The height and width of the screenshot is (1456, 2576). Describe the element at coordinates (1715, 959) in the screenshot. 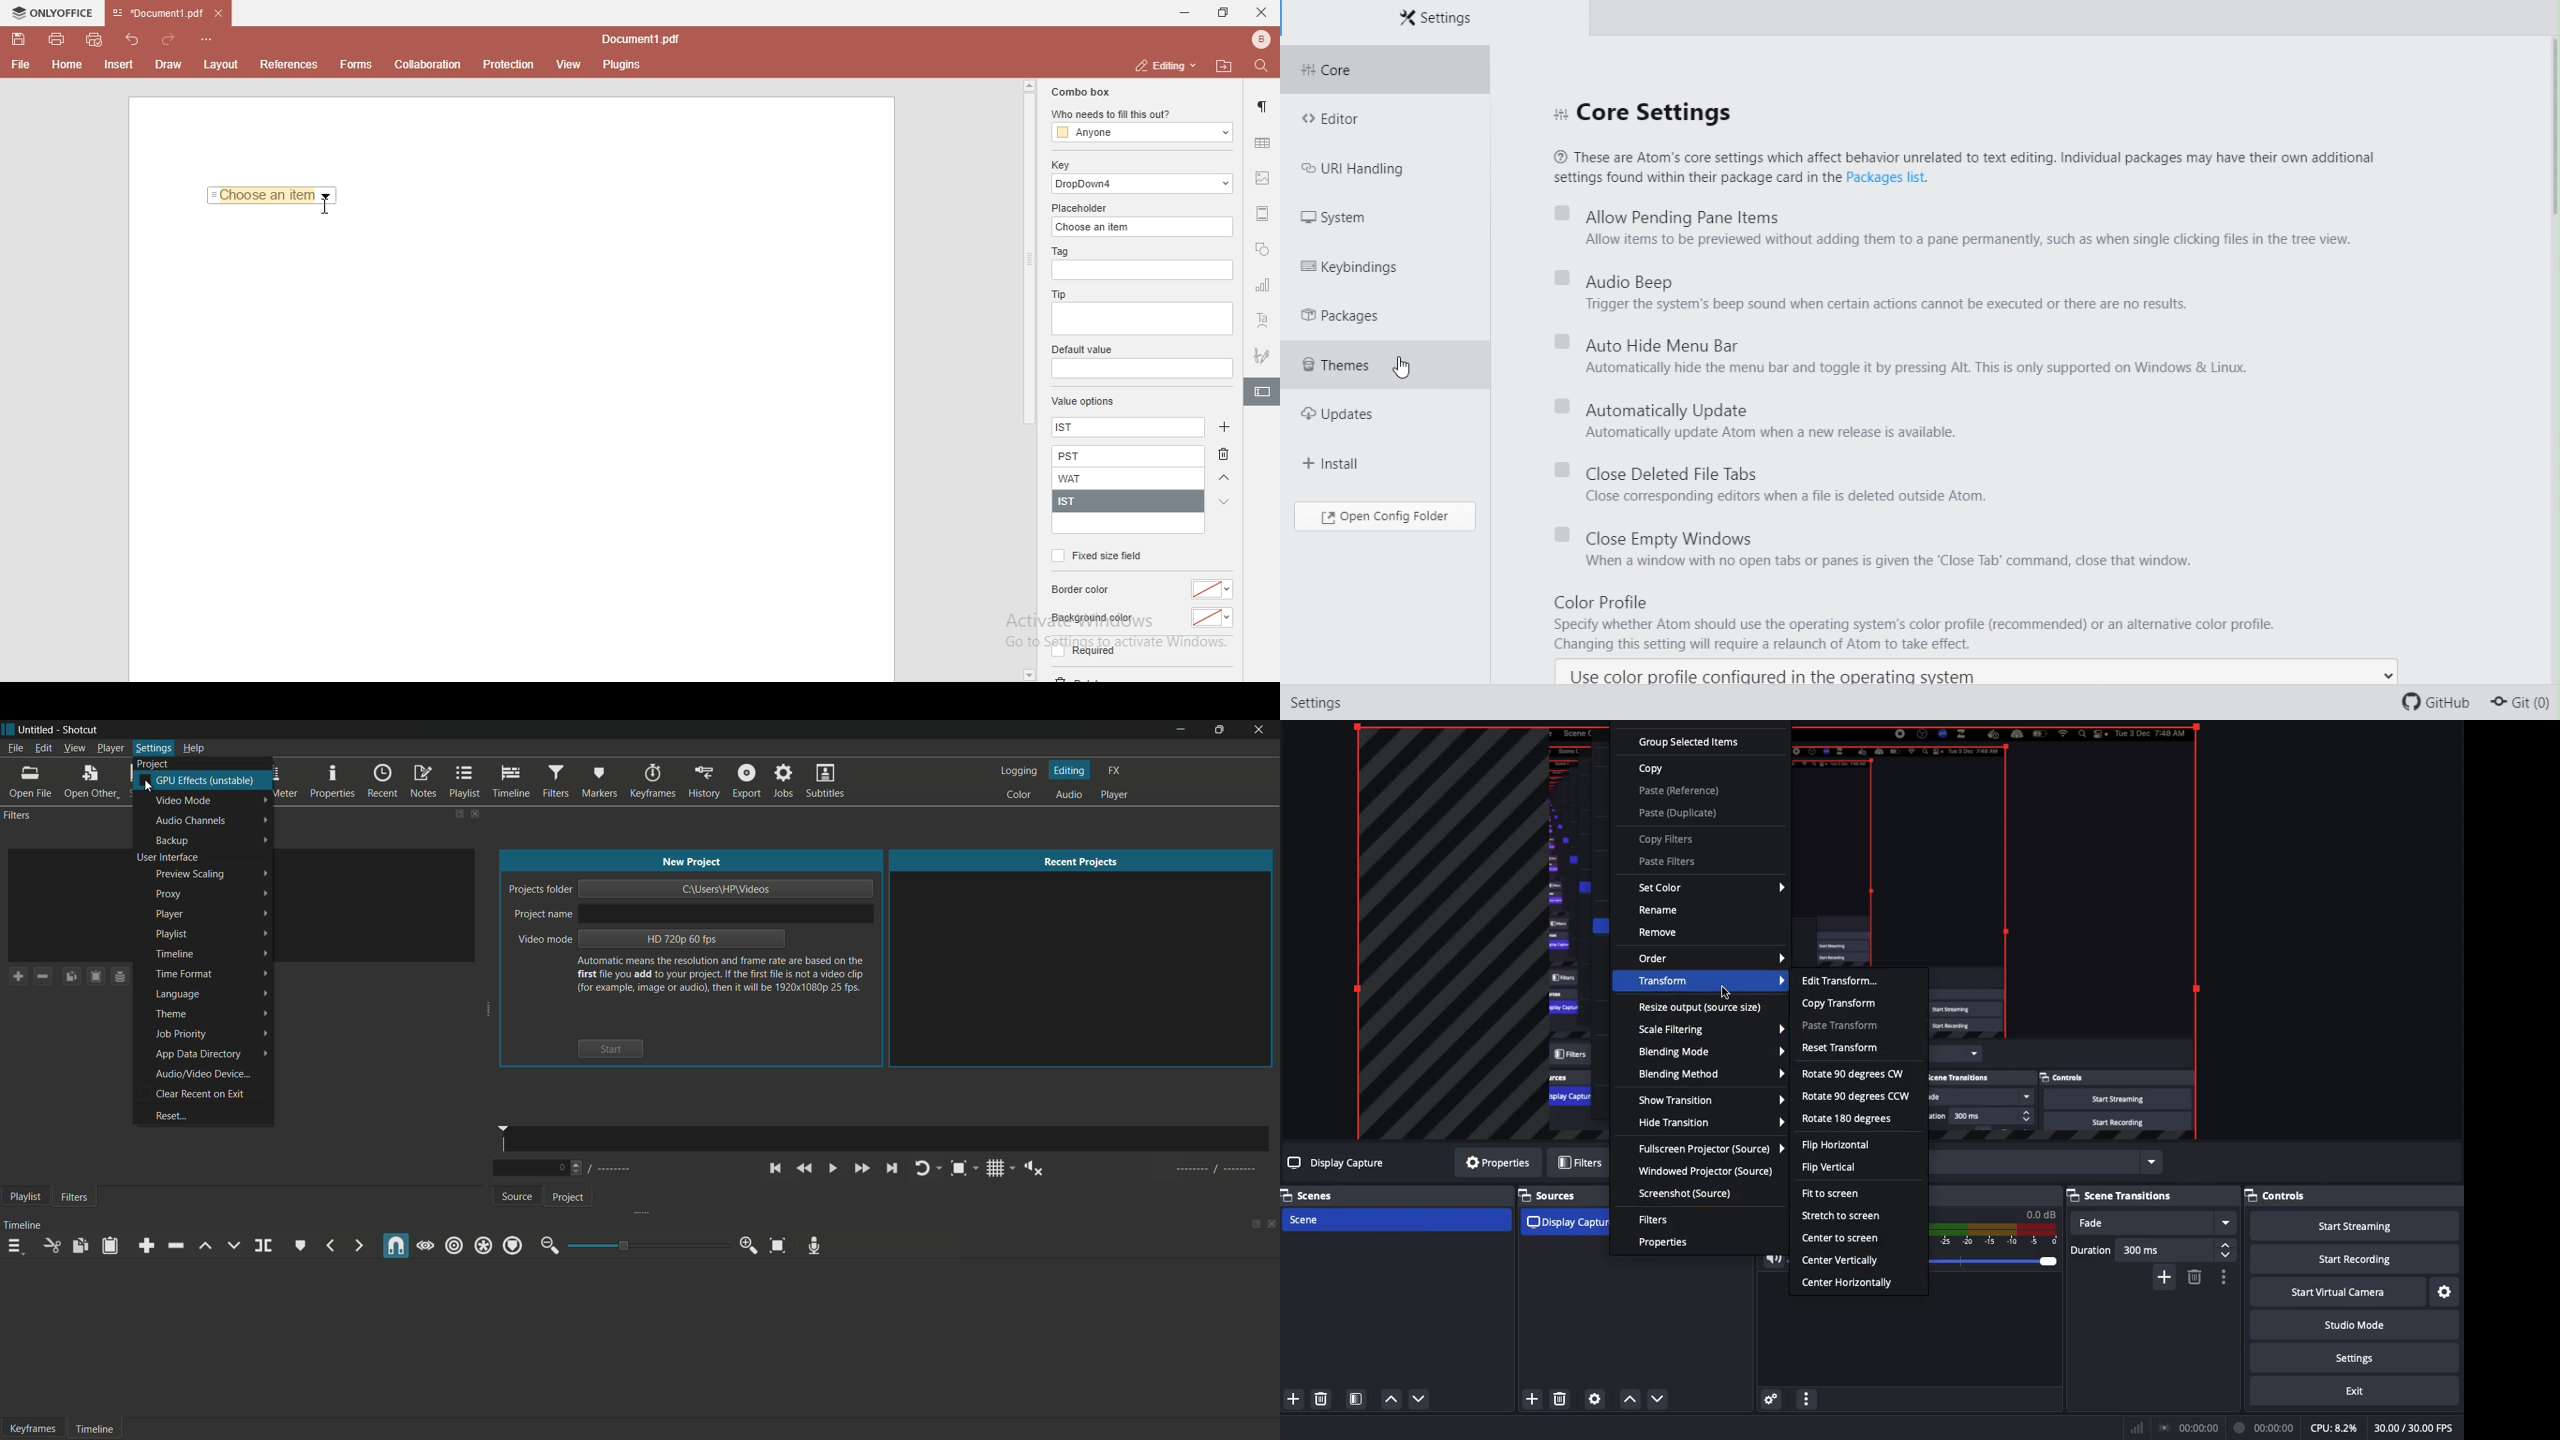

I see `Order` at that location.